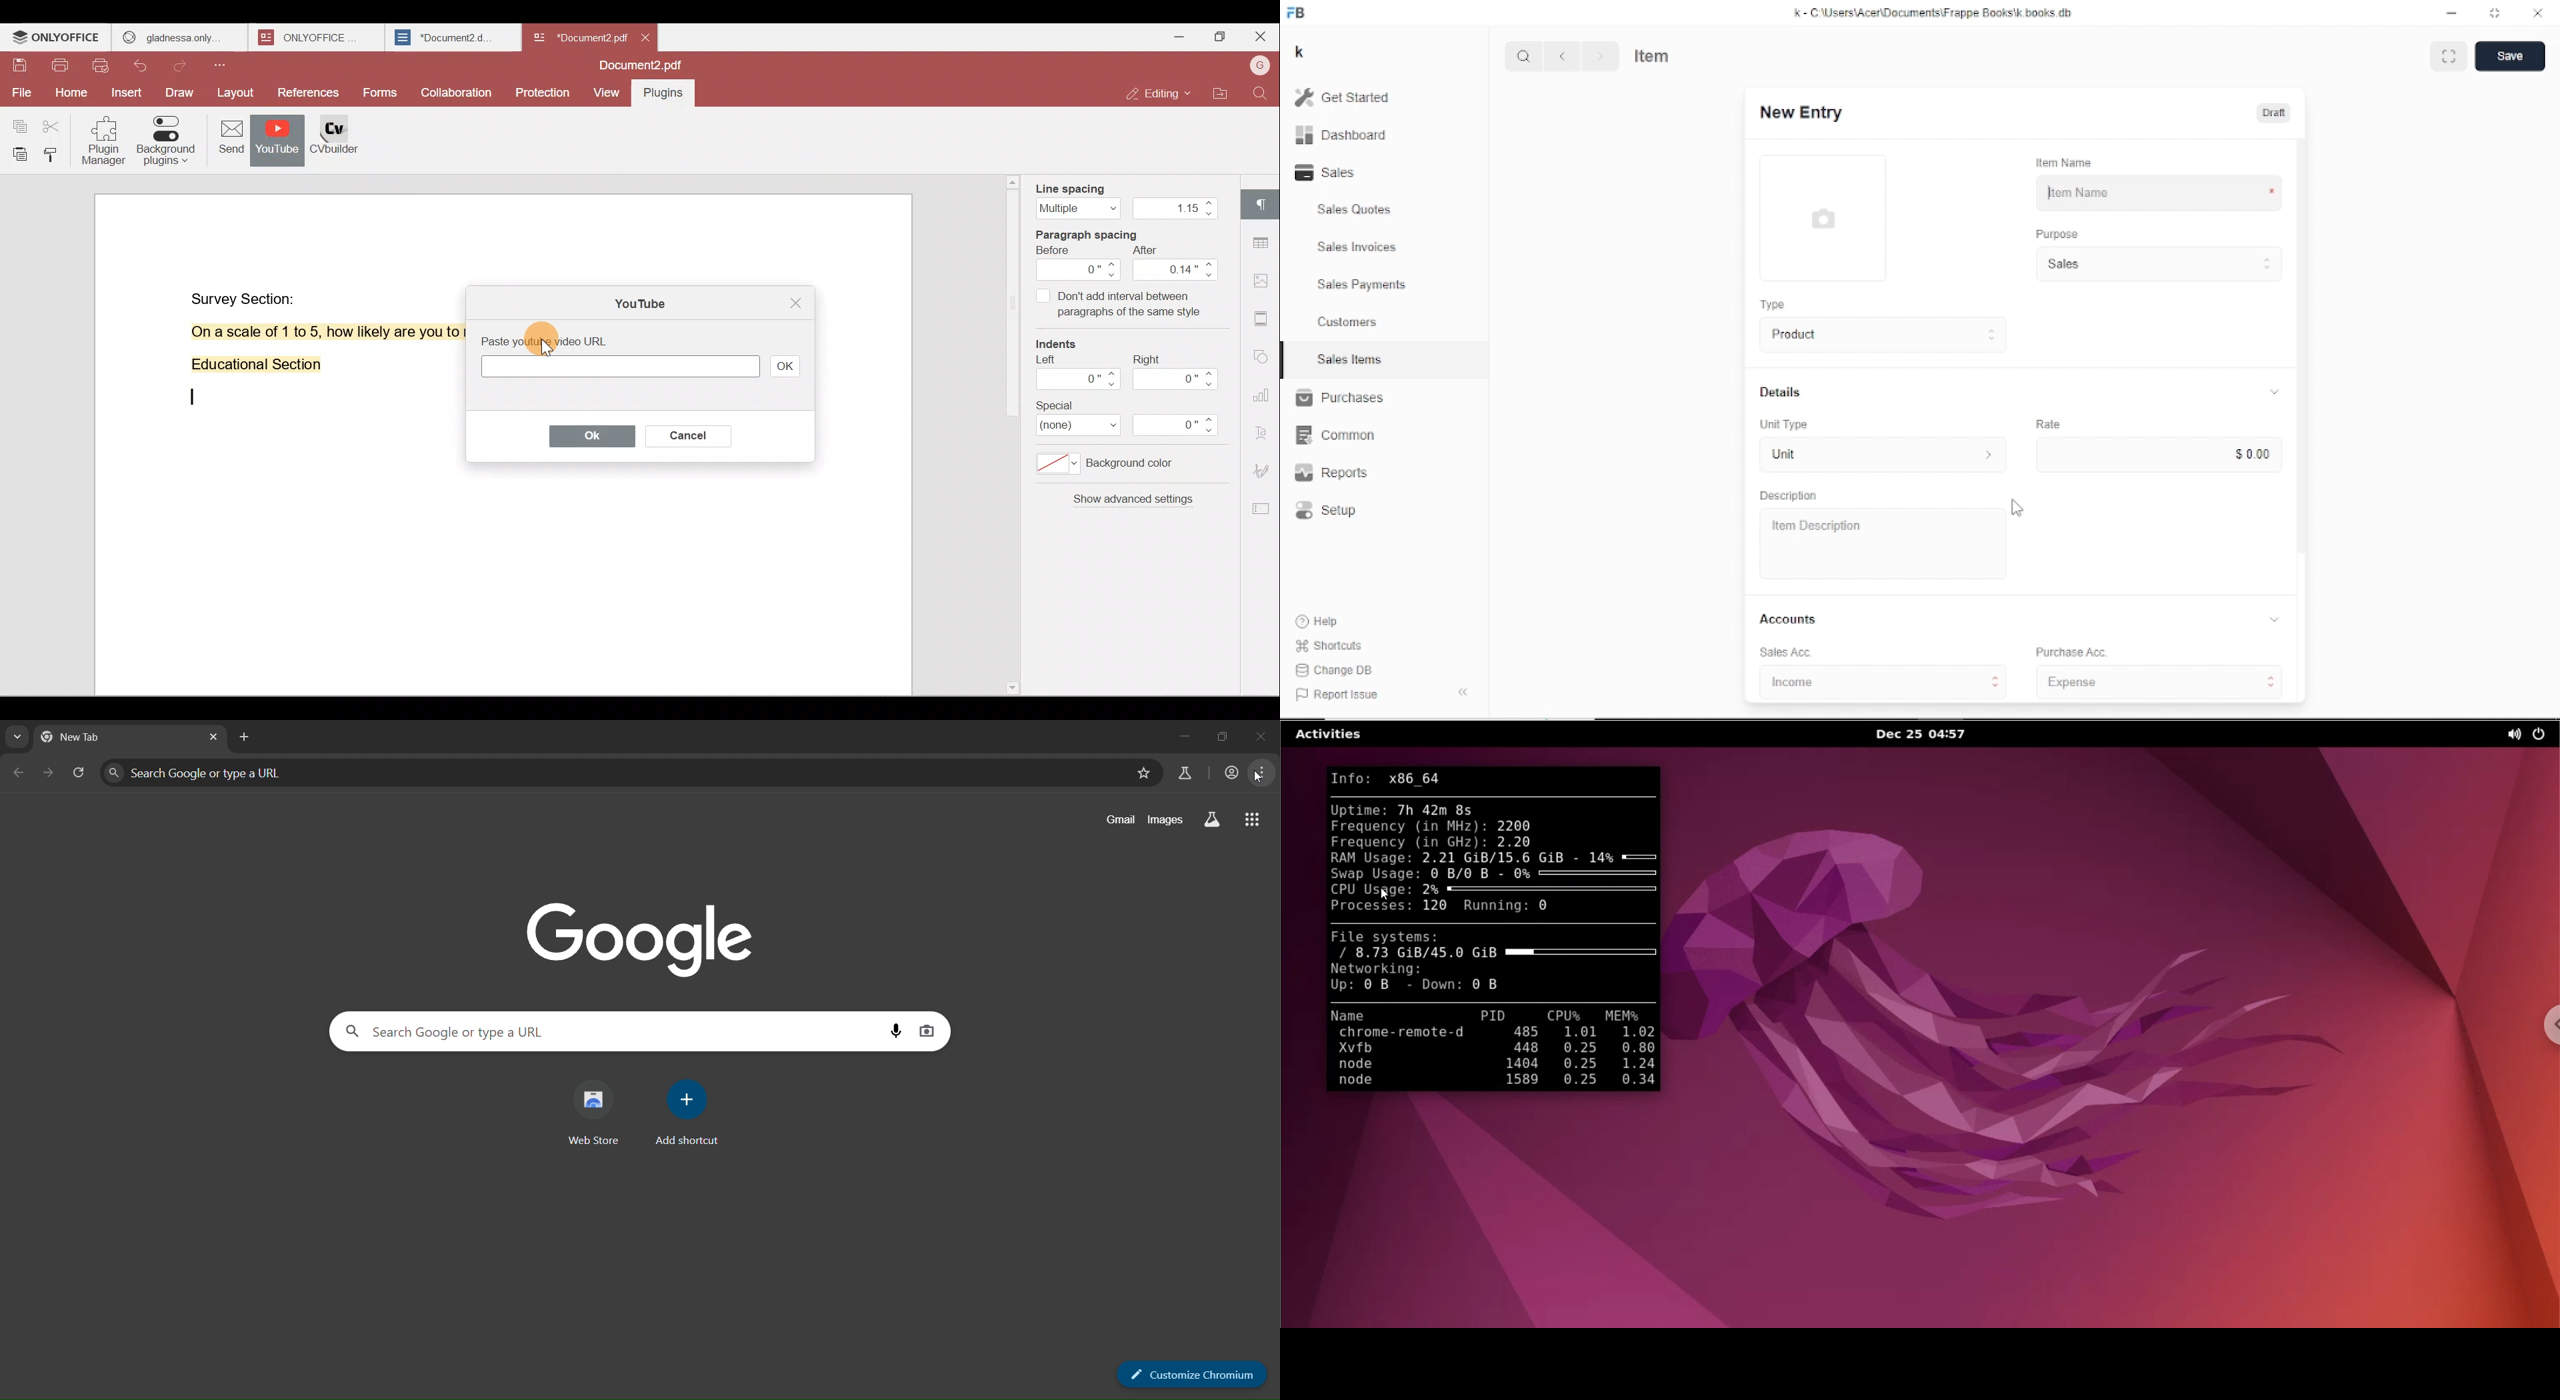  I want to click on Shortcuts, so click(1331, 647).